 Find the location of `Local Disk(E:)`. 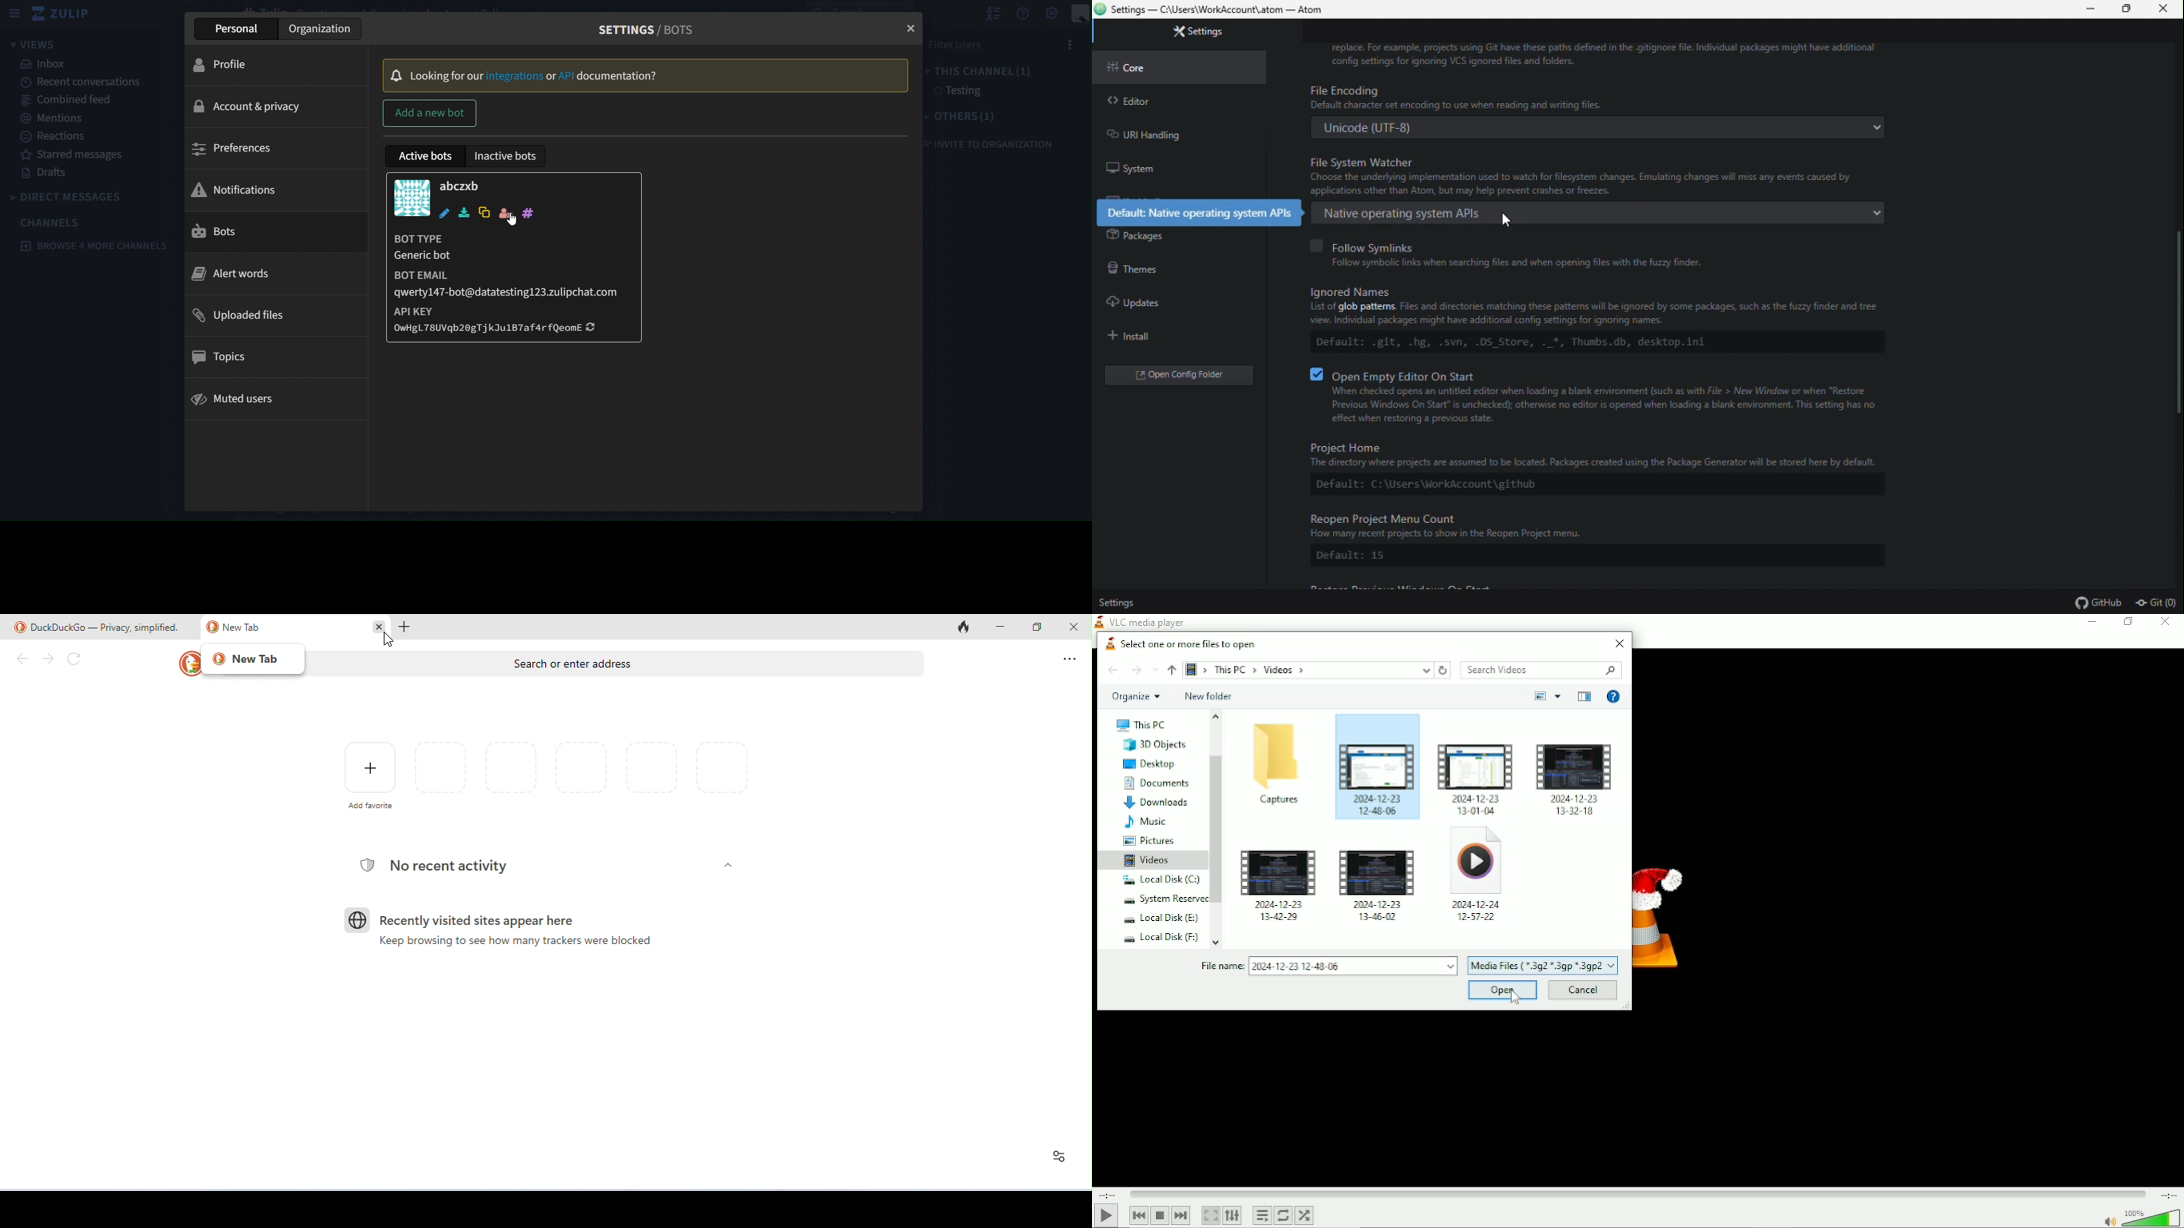

Local Disk(E:) is located at coordinates (1156, 919).